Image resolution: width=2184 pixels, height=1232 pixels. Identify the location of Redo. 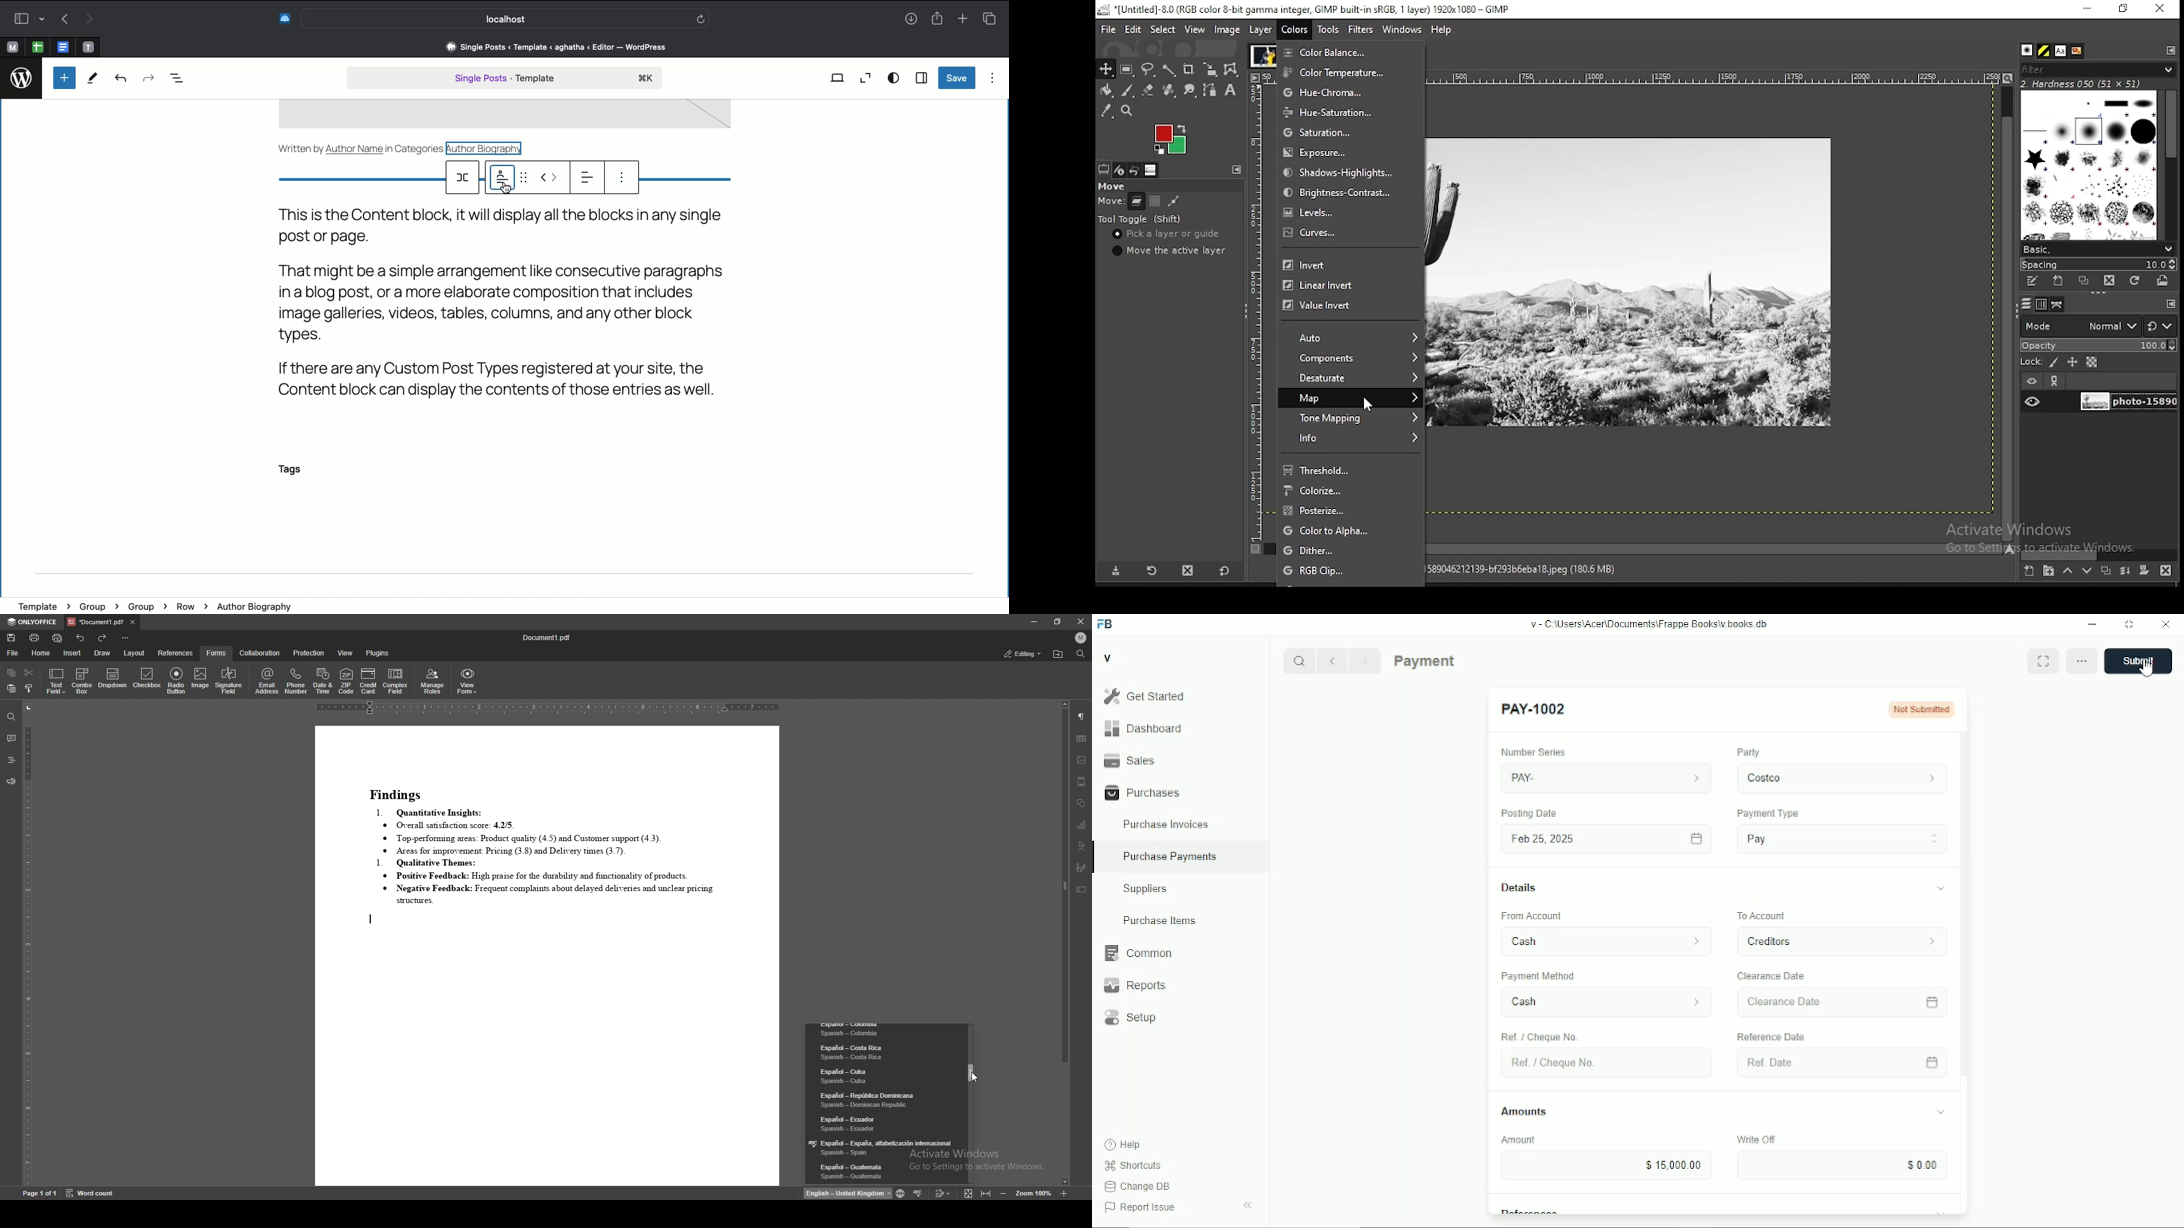
(147, 77).